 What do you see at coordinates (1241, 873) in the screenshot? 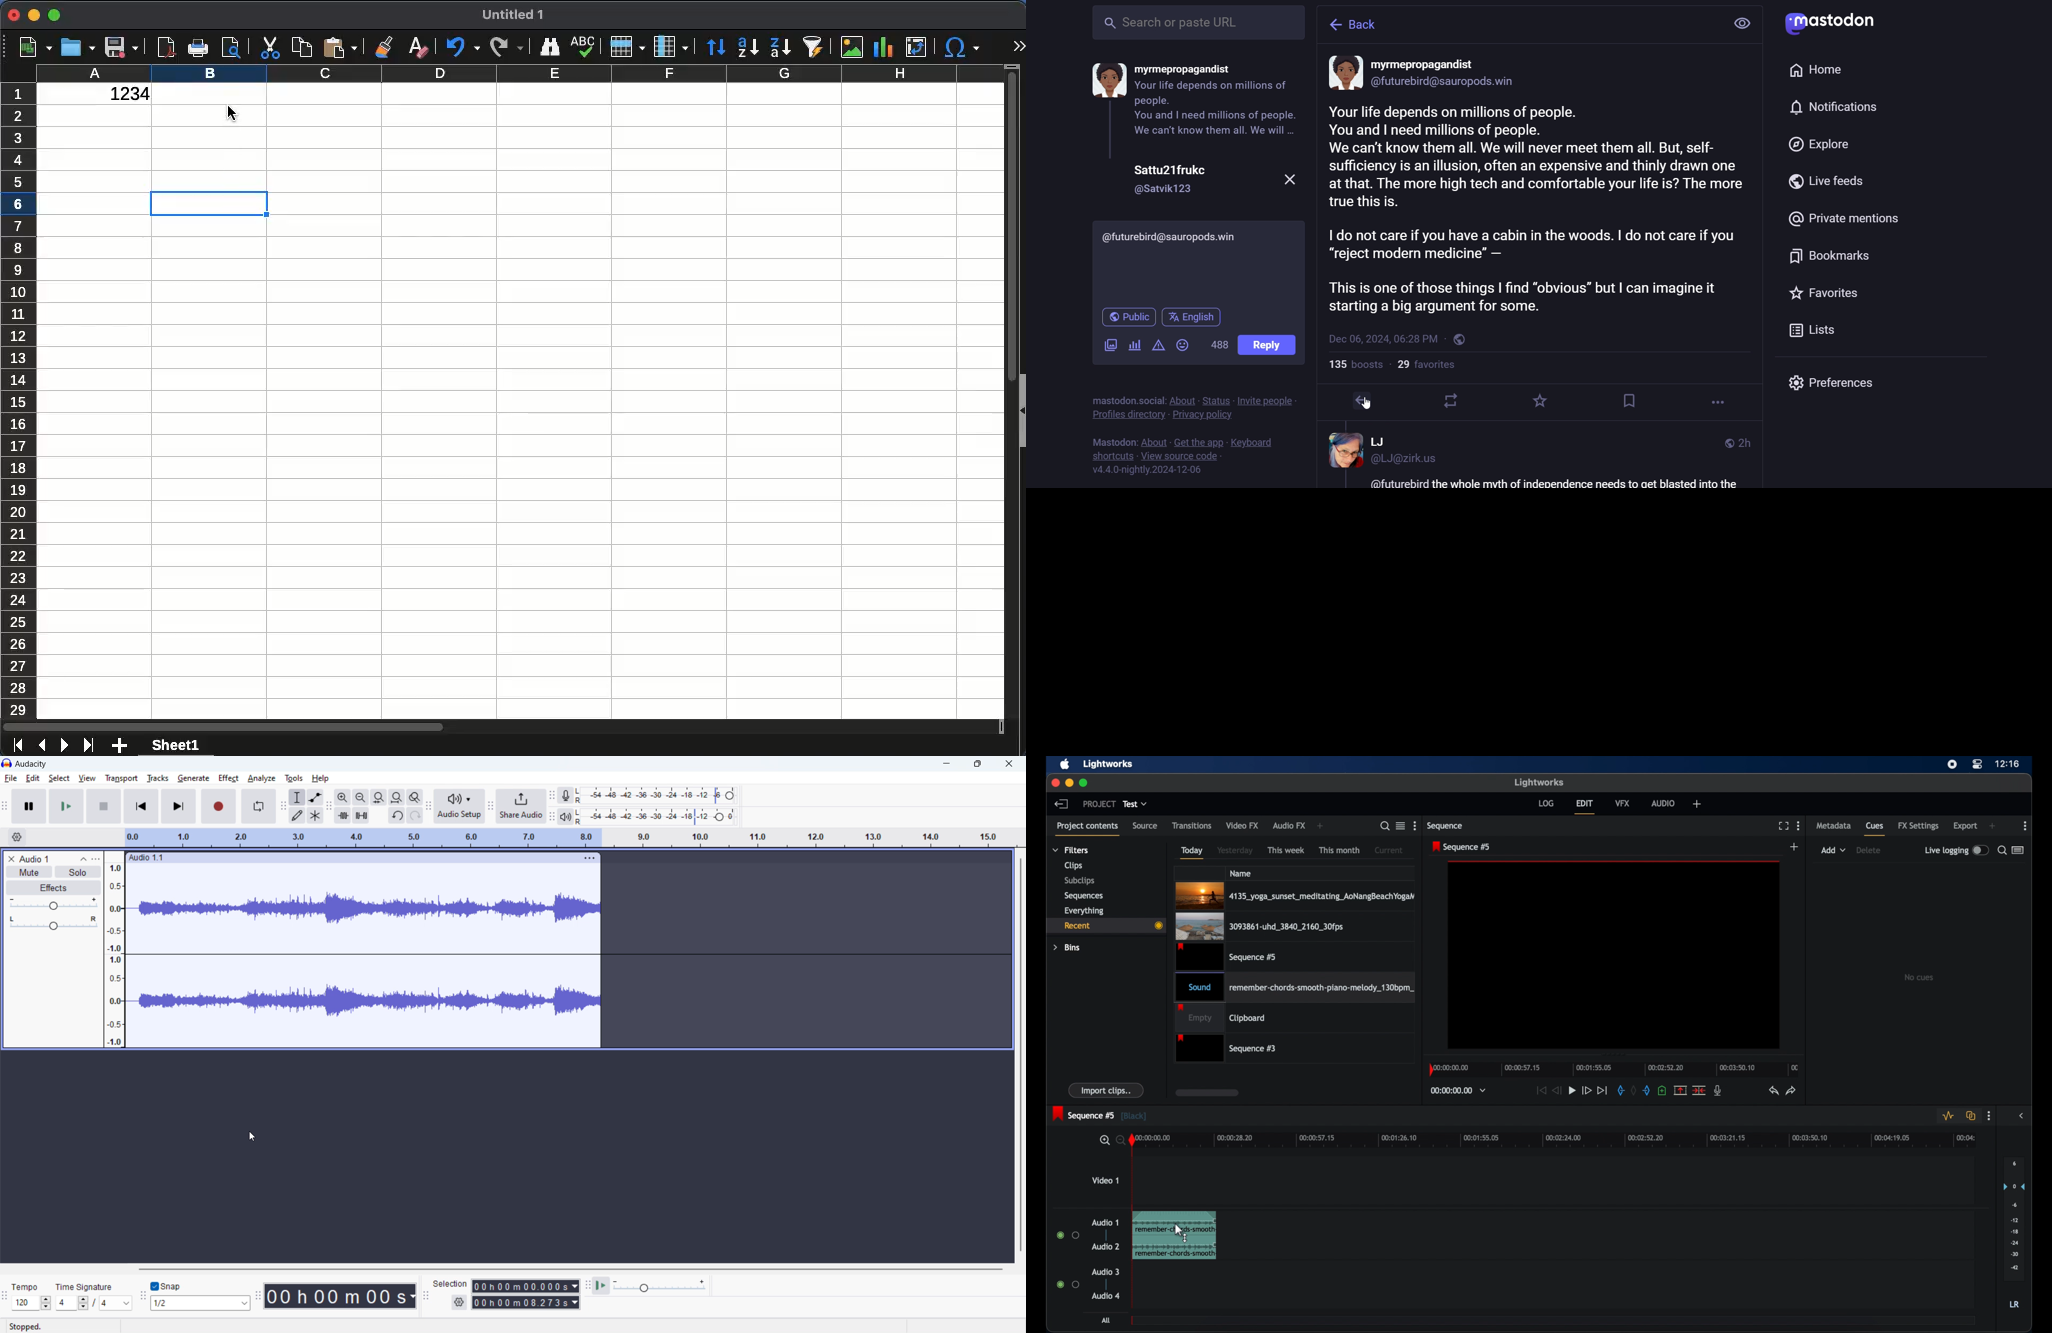
I see `name` at bounding box center [1241, 873].